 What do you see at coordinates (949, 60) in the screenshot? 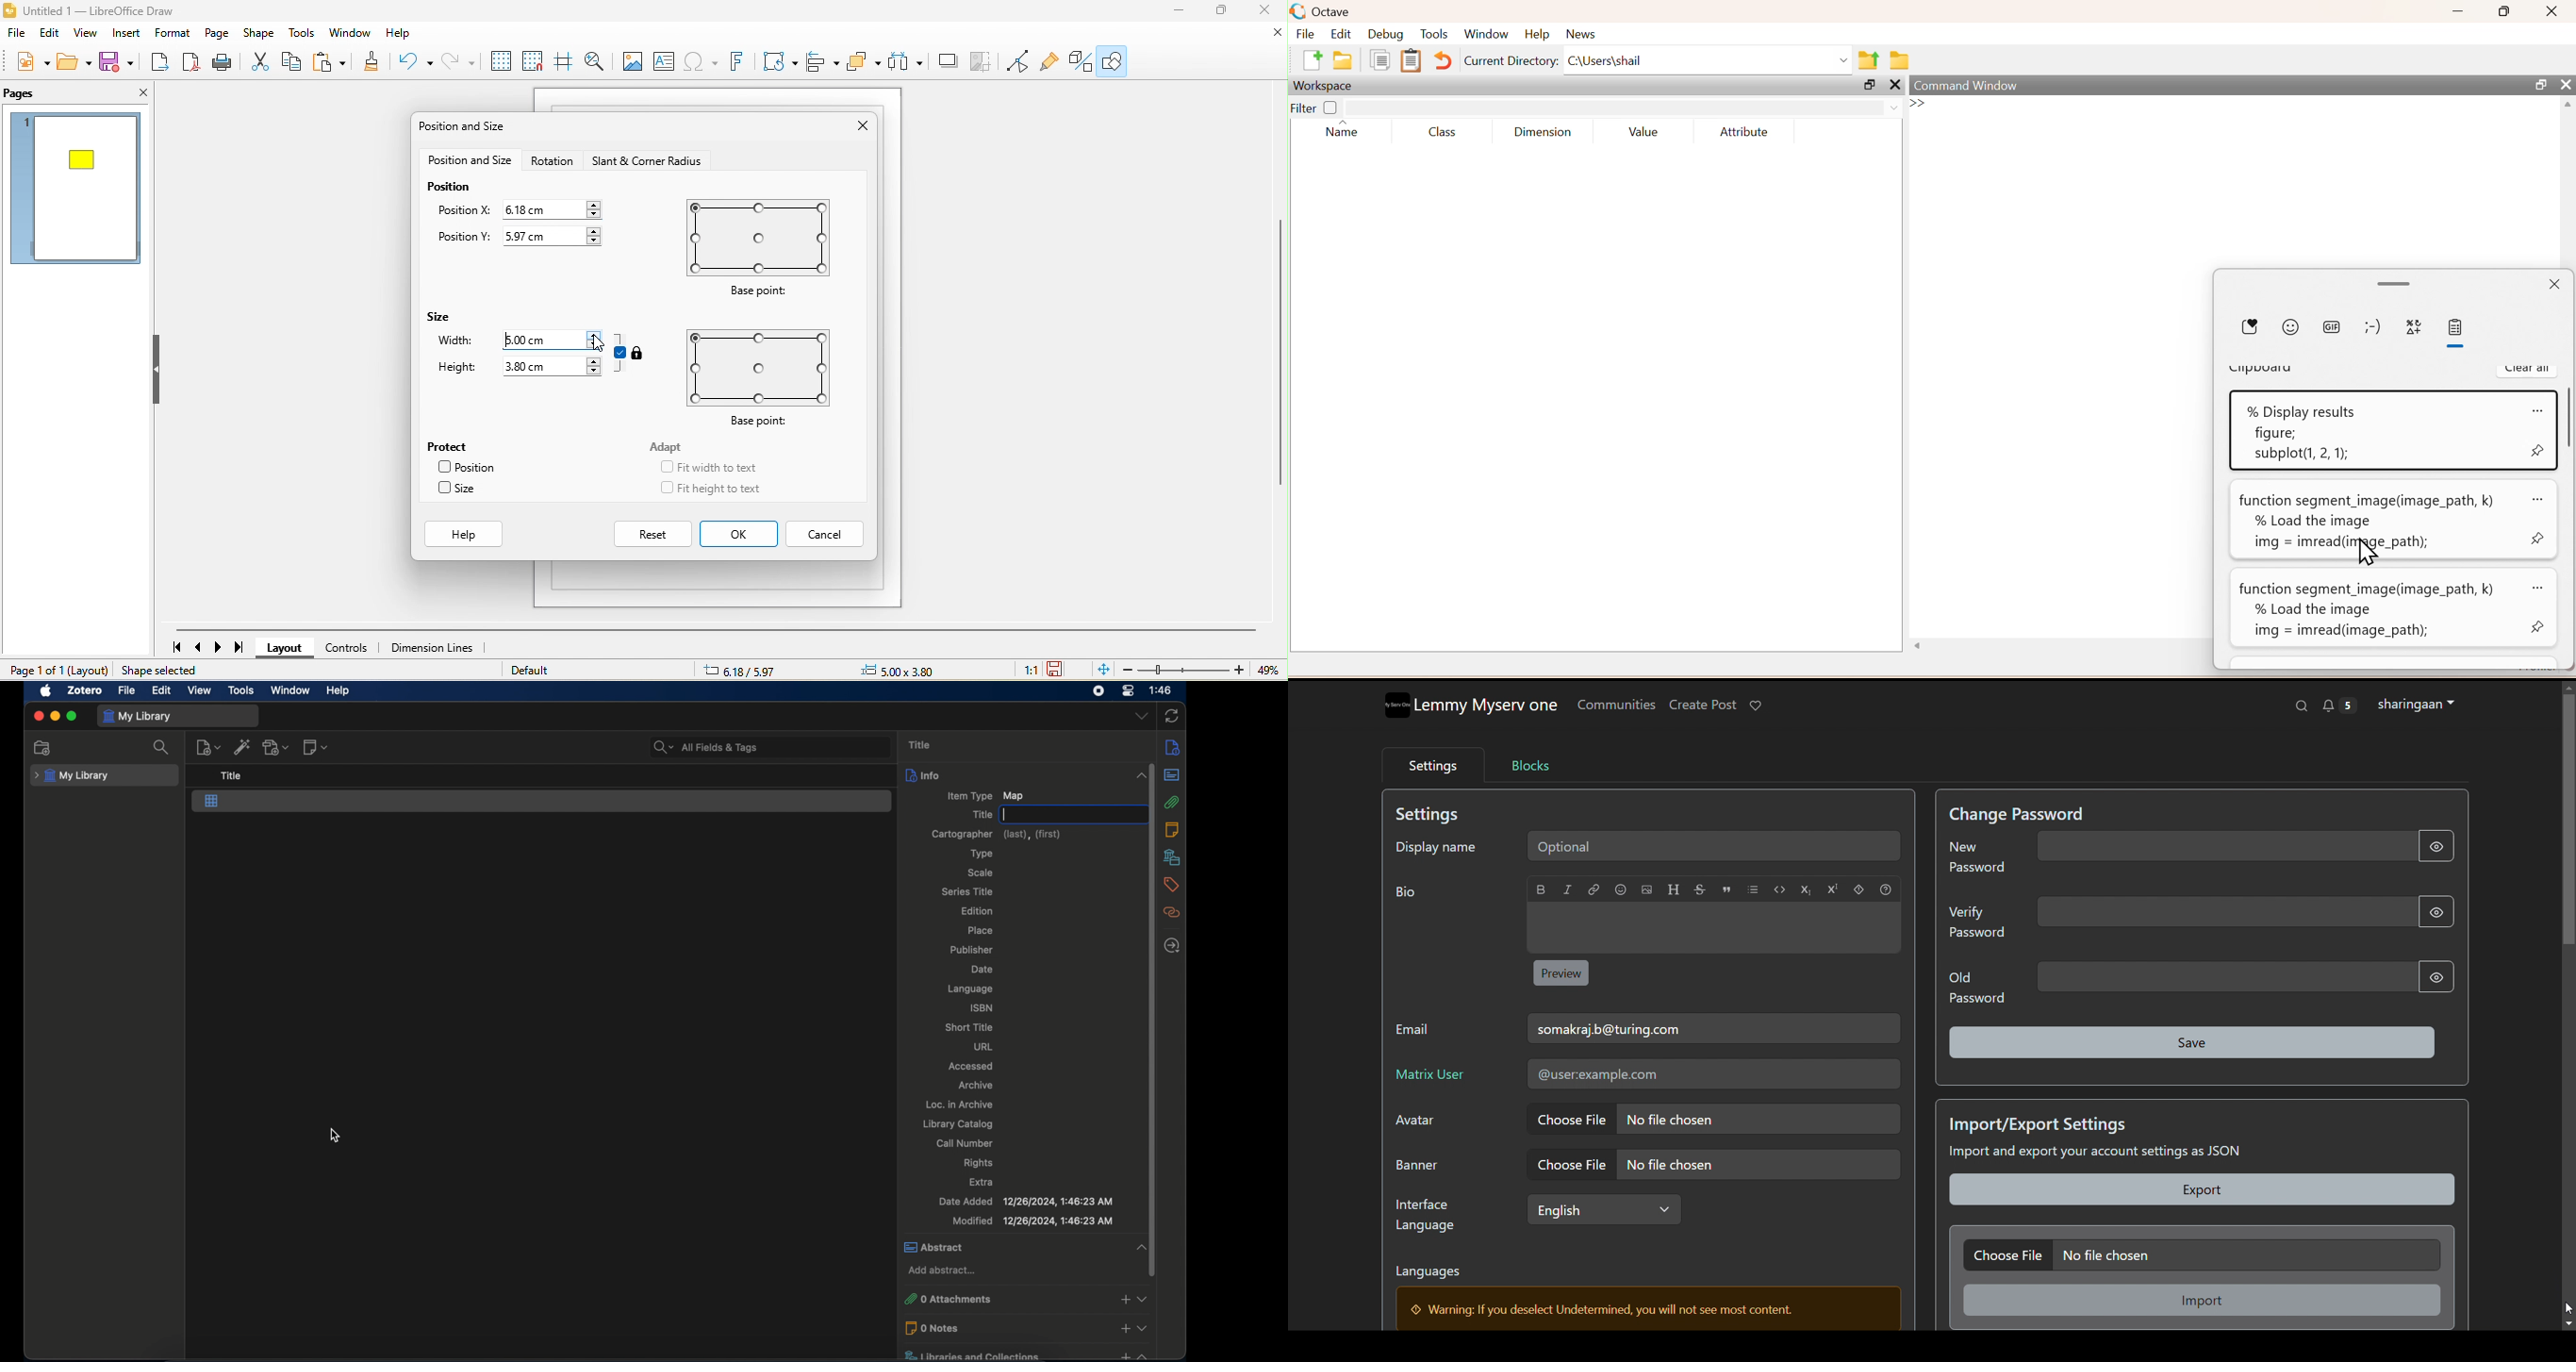
I see `shadow` at bounding box center [949, 60].